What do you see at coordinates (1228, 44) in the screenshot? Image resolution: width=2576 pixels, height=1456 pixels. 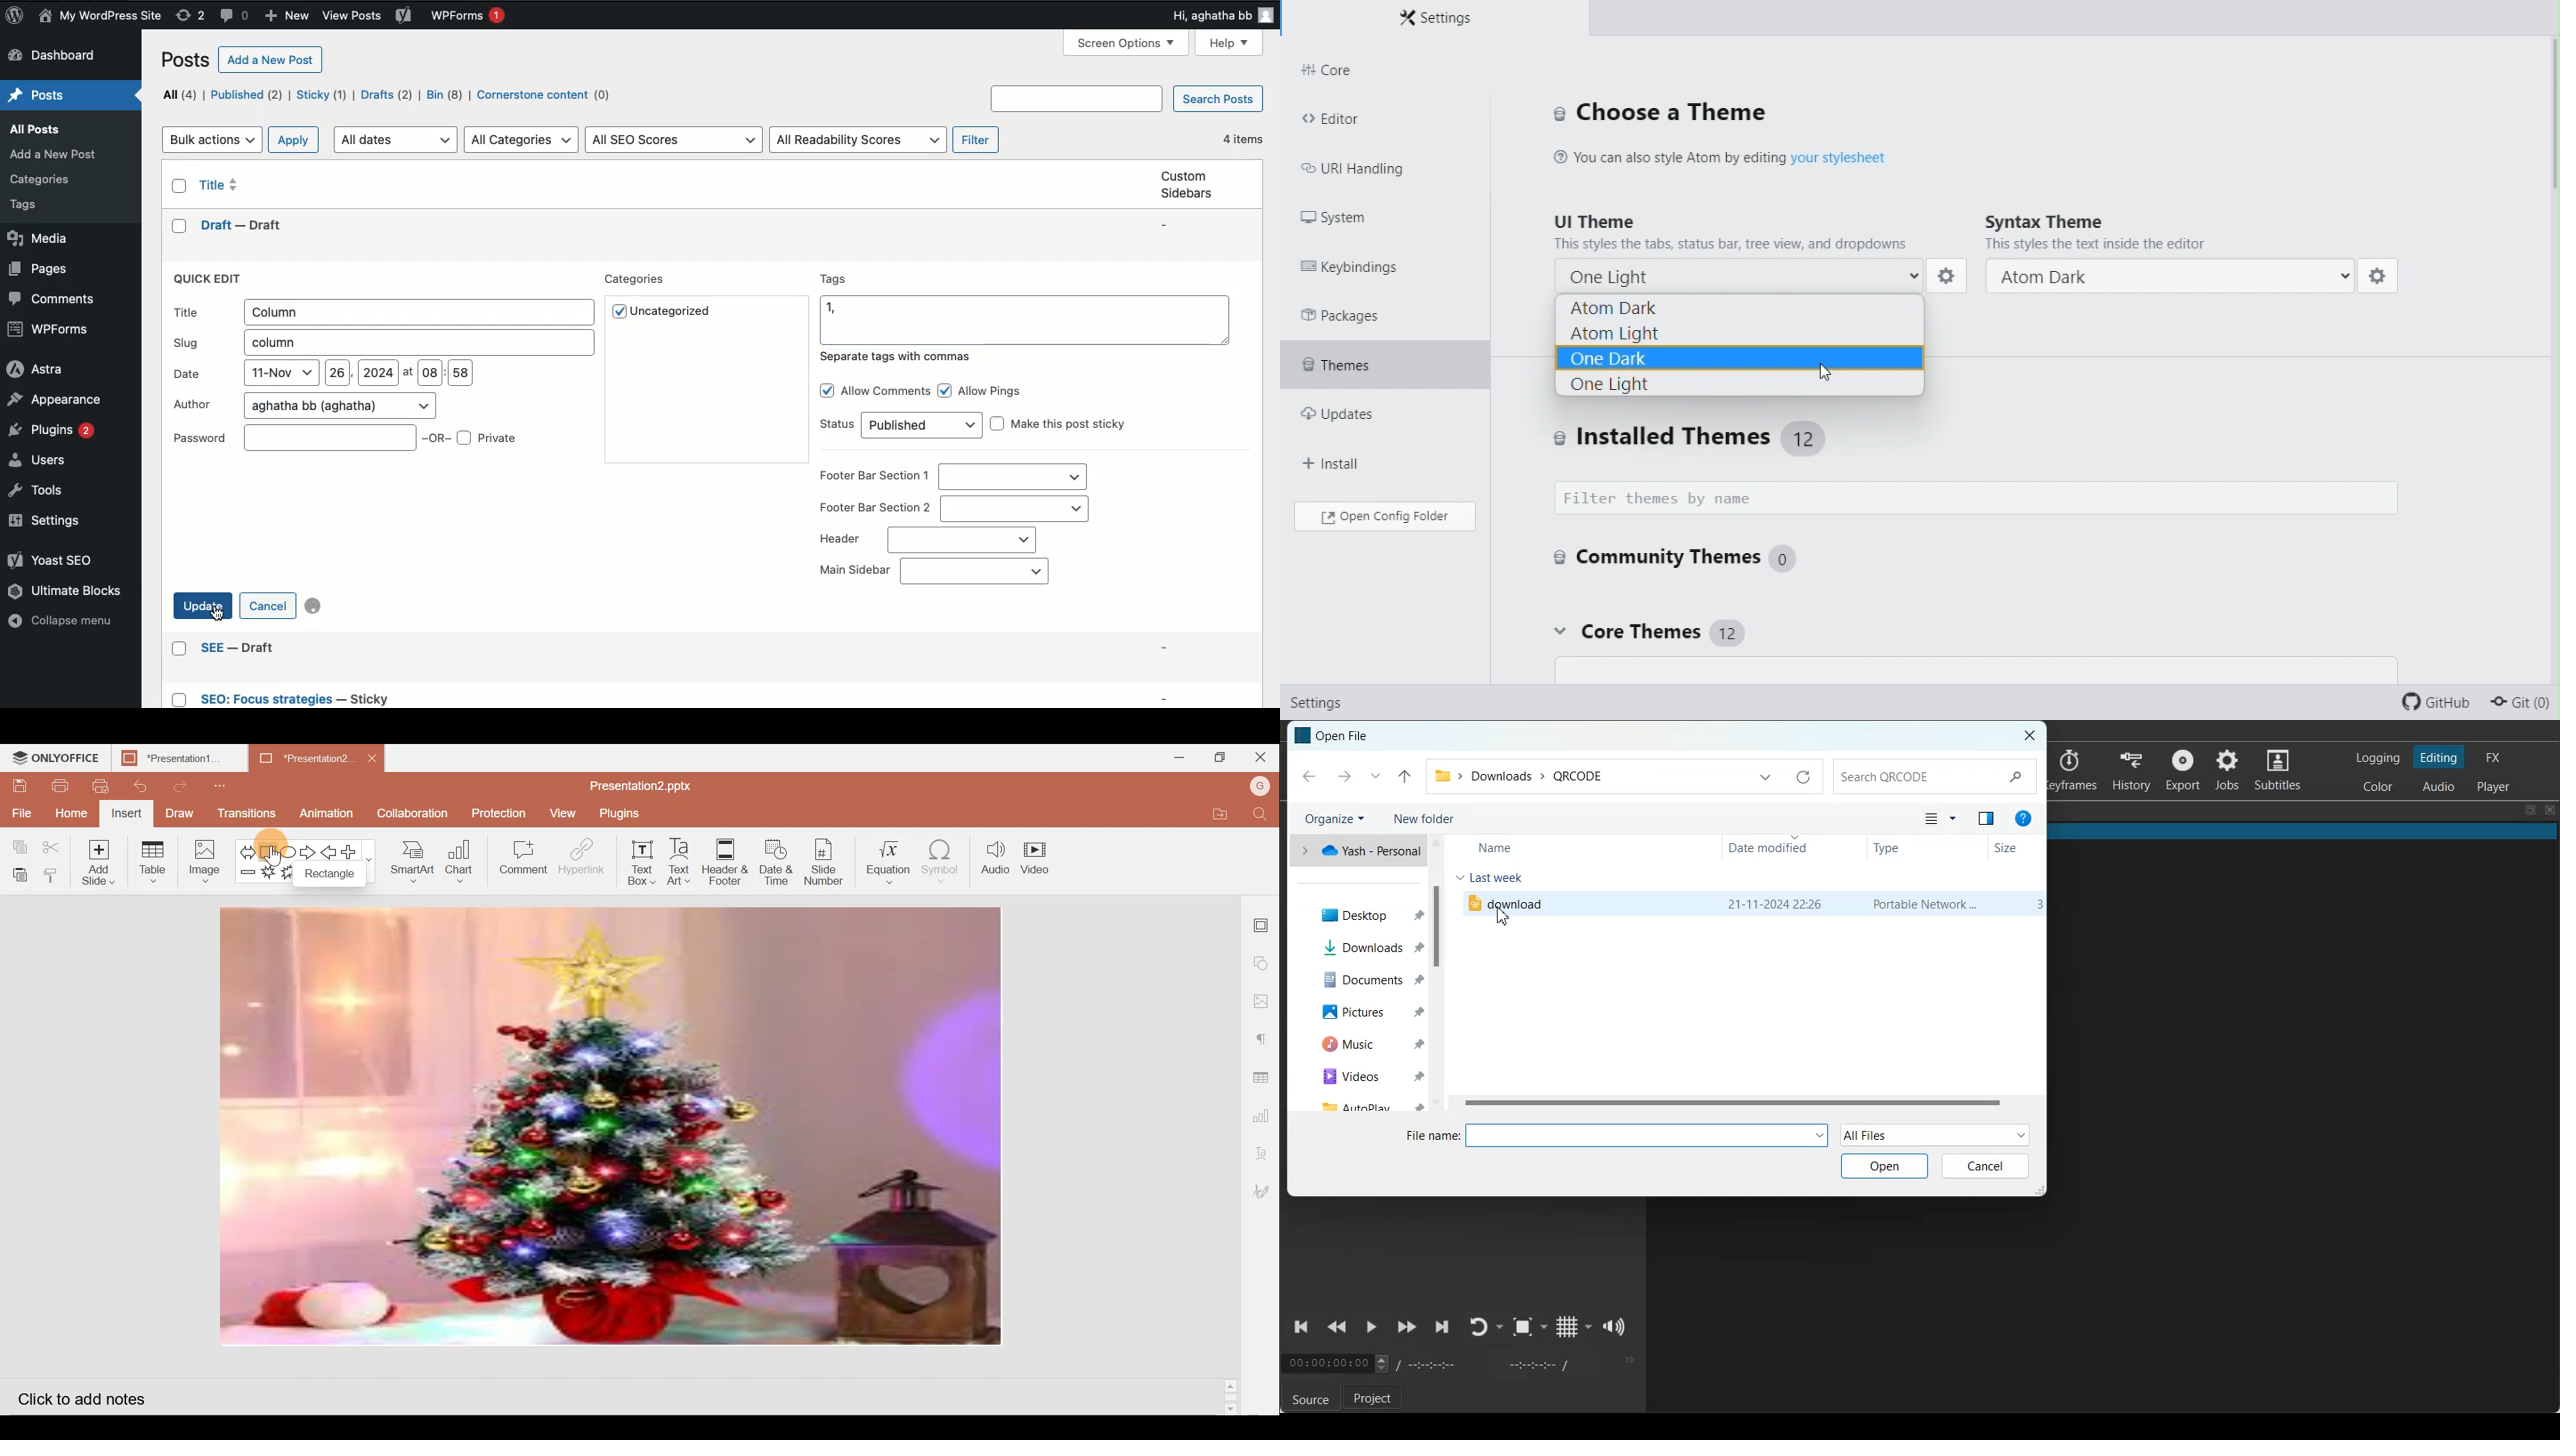 I see `Help` at bounding box center [1228, 44].